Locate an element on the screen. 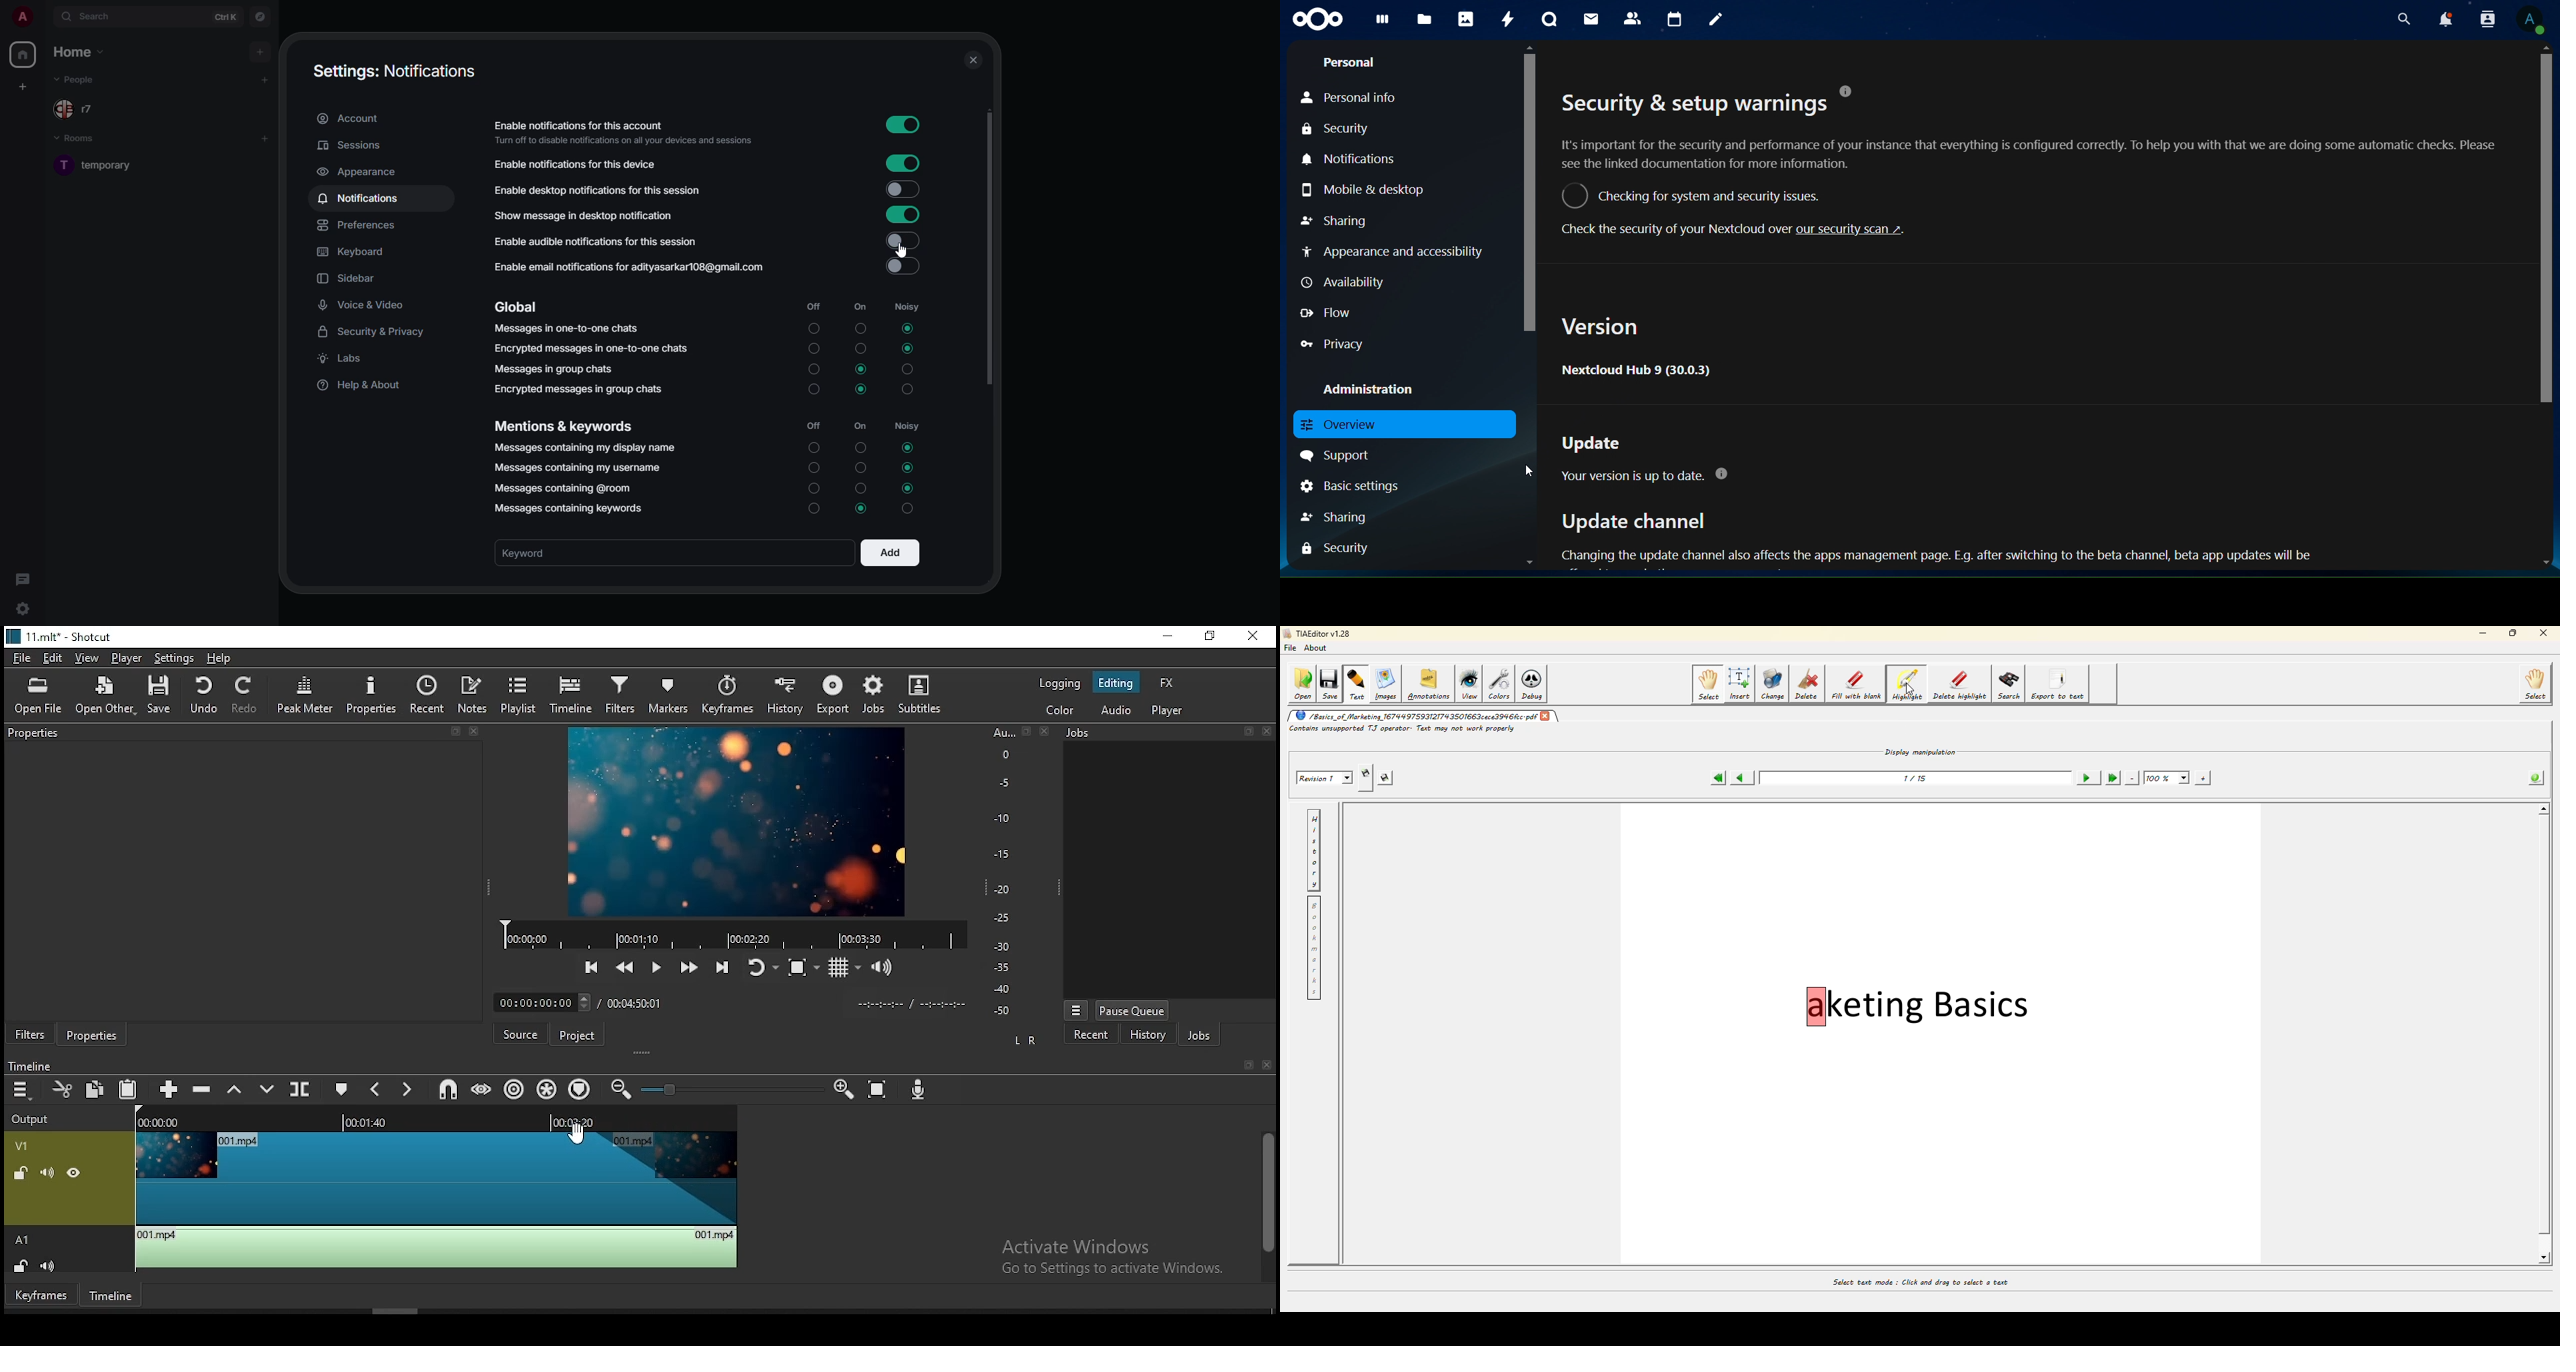 This screenshot has height=1372, width=2576. mentions & keywords is located at coordinates (566, 426).